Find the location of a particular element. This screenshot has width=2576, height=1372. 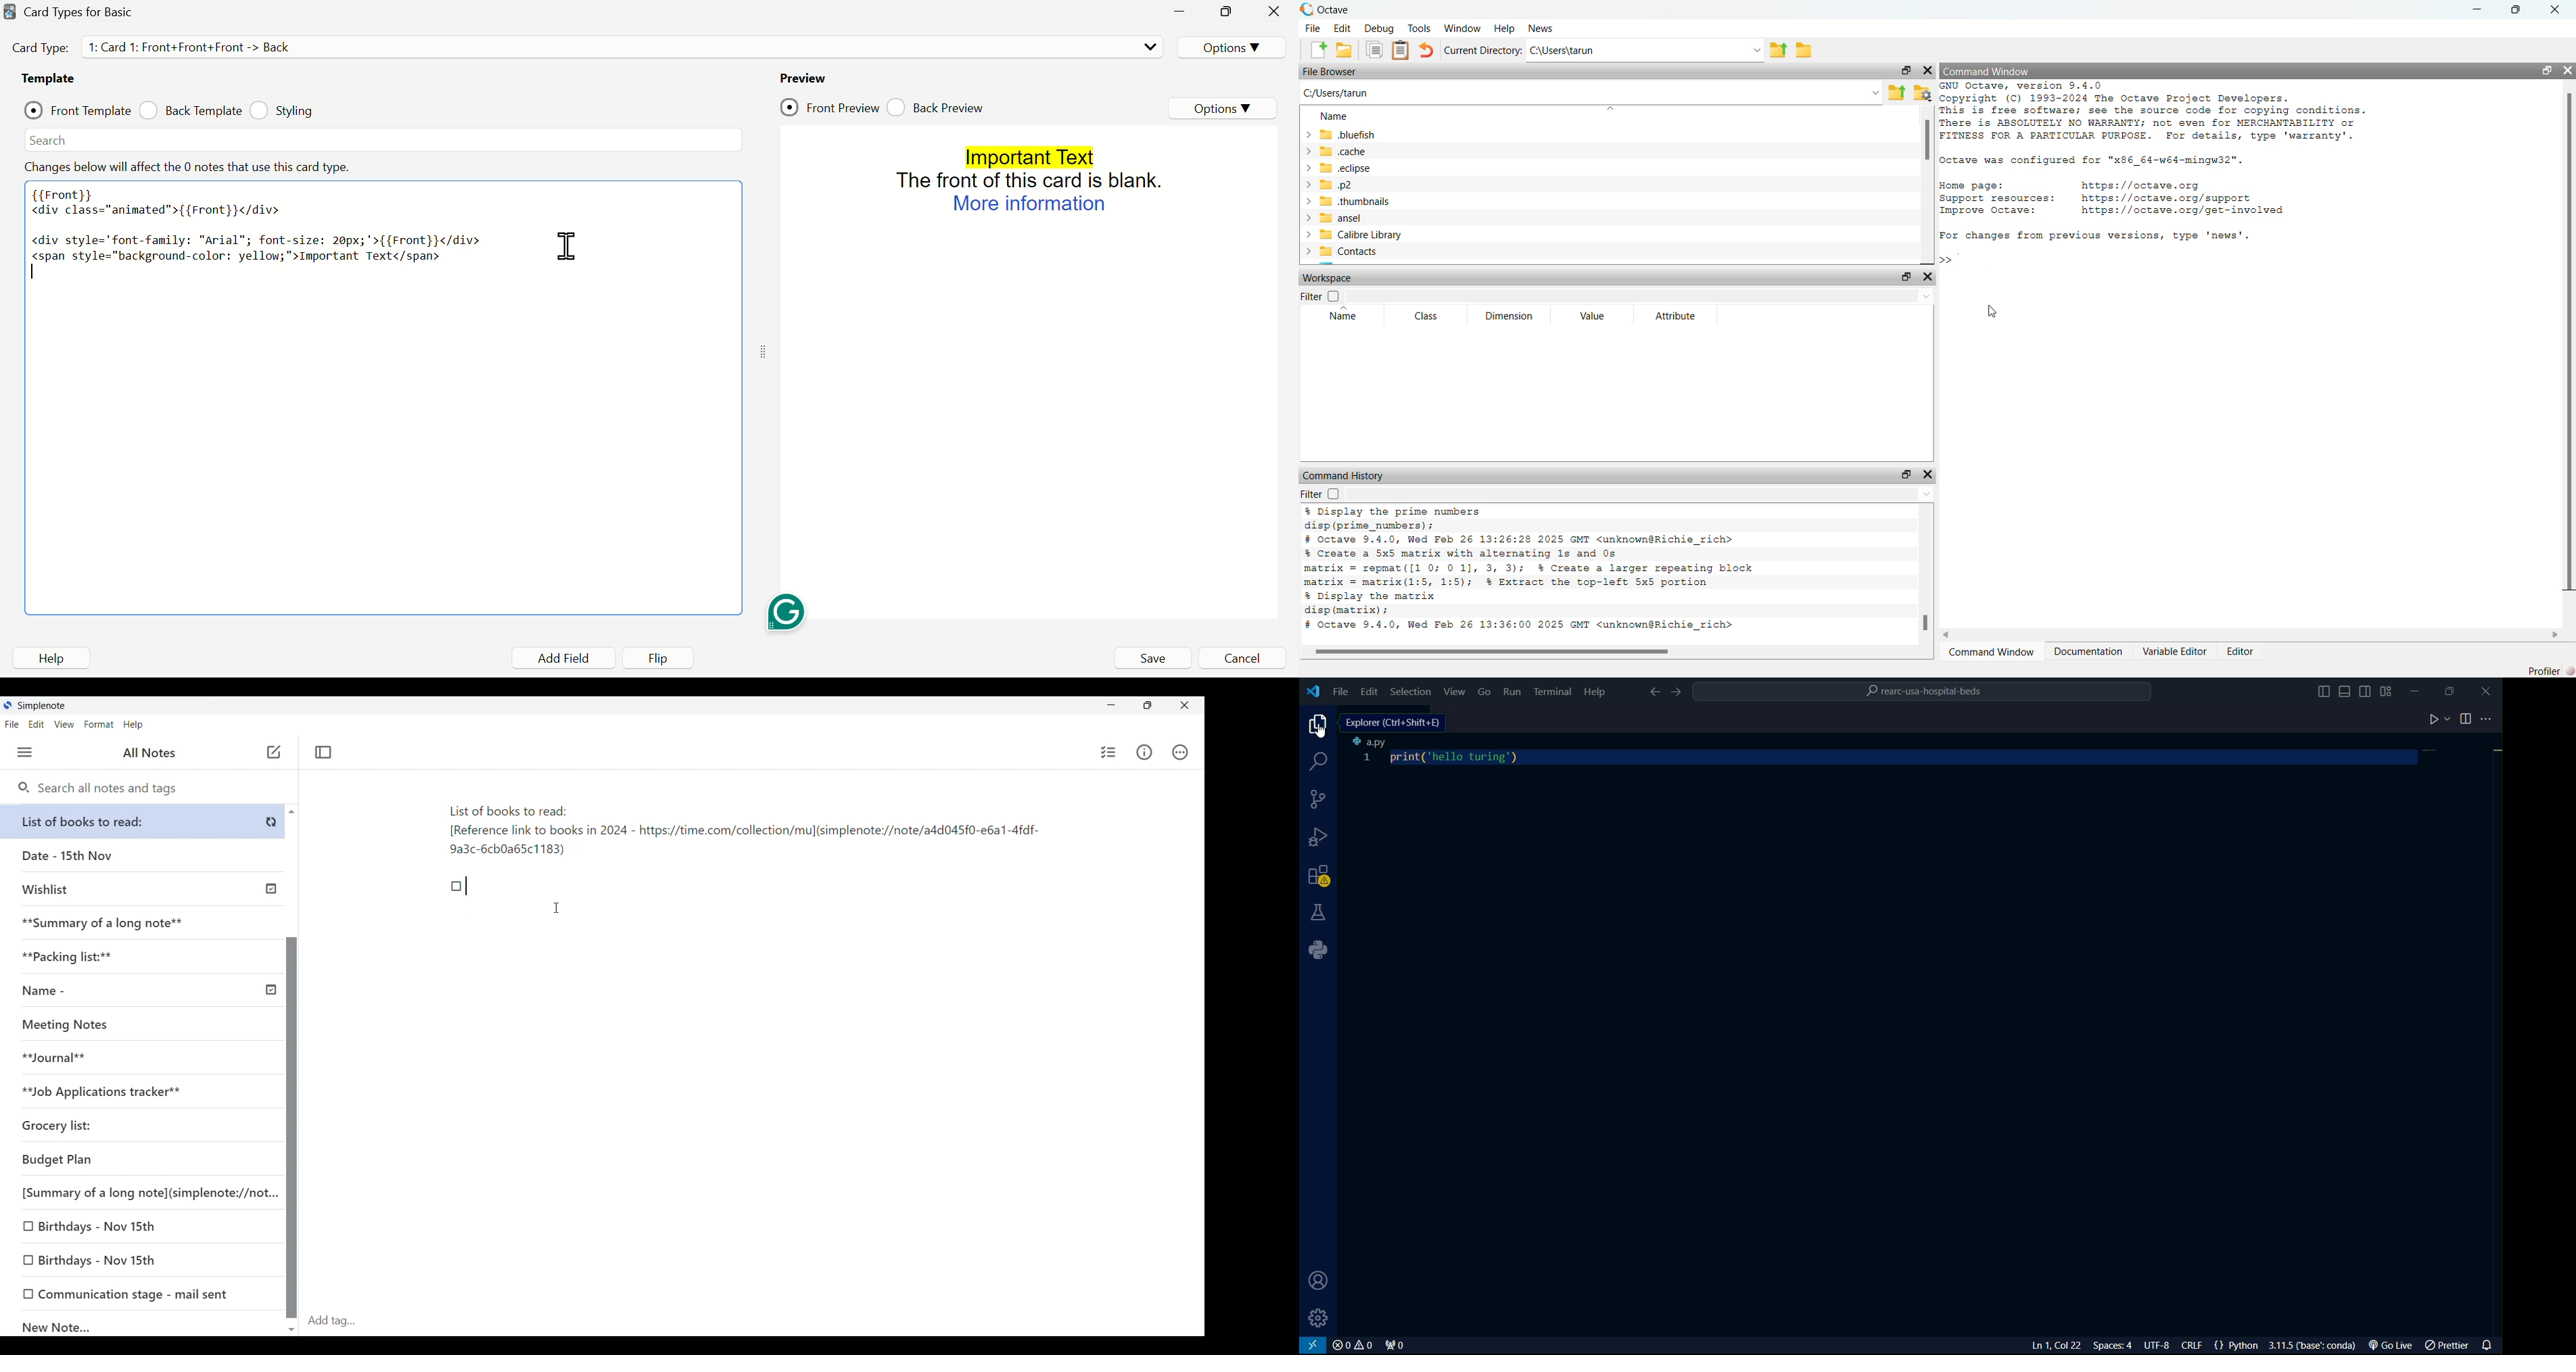

window is located at coordinates (1462, 27).